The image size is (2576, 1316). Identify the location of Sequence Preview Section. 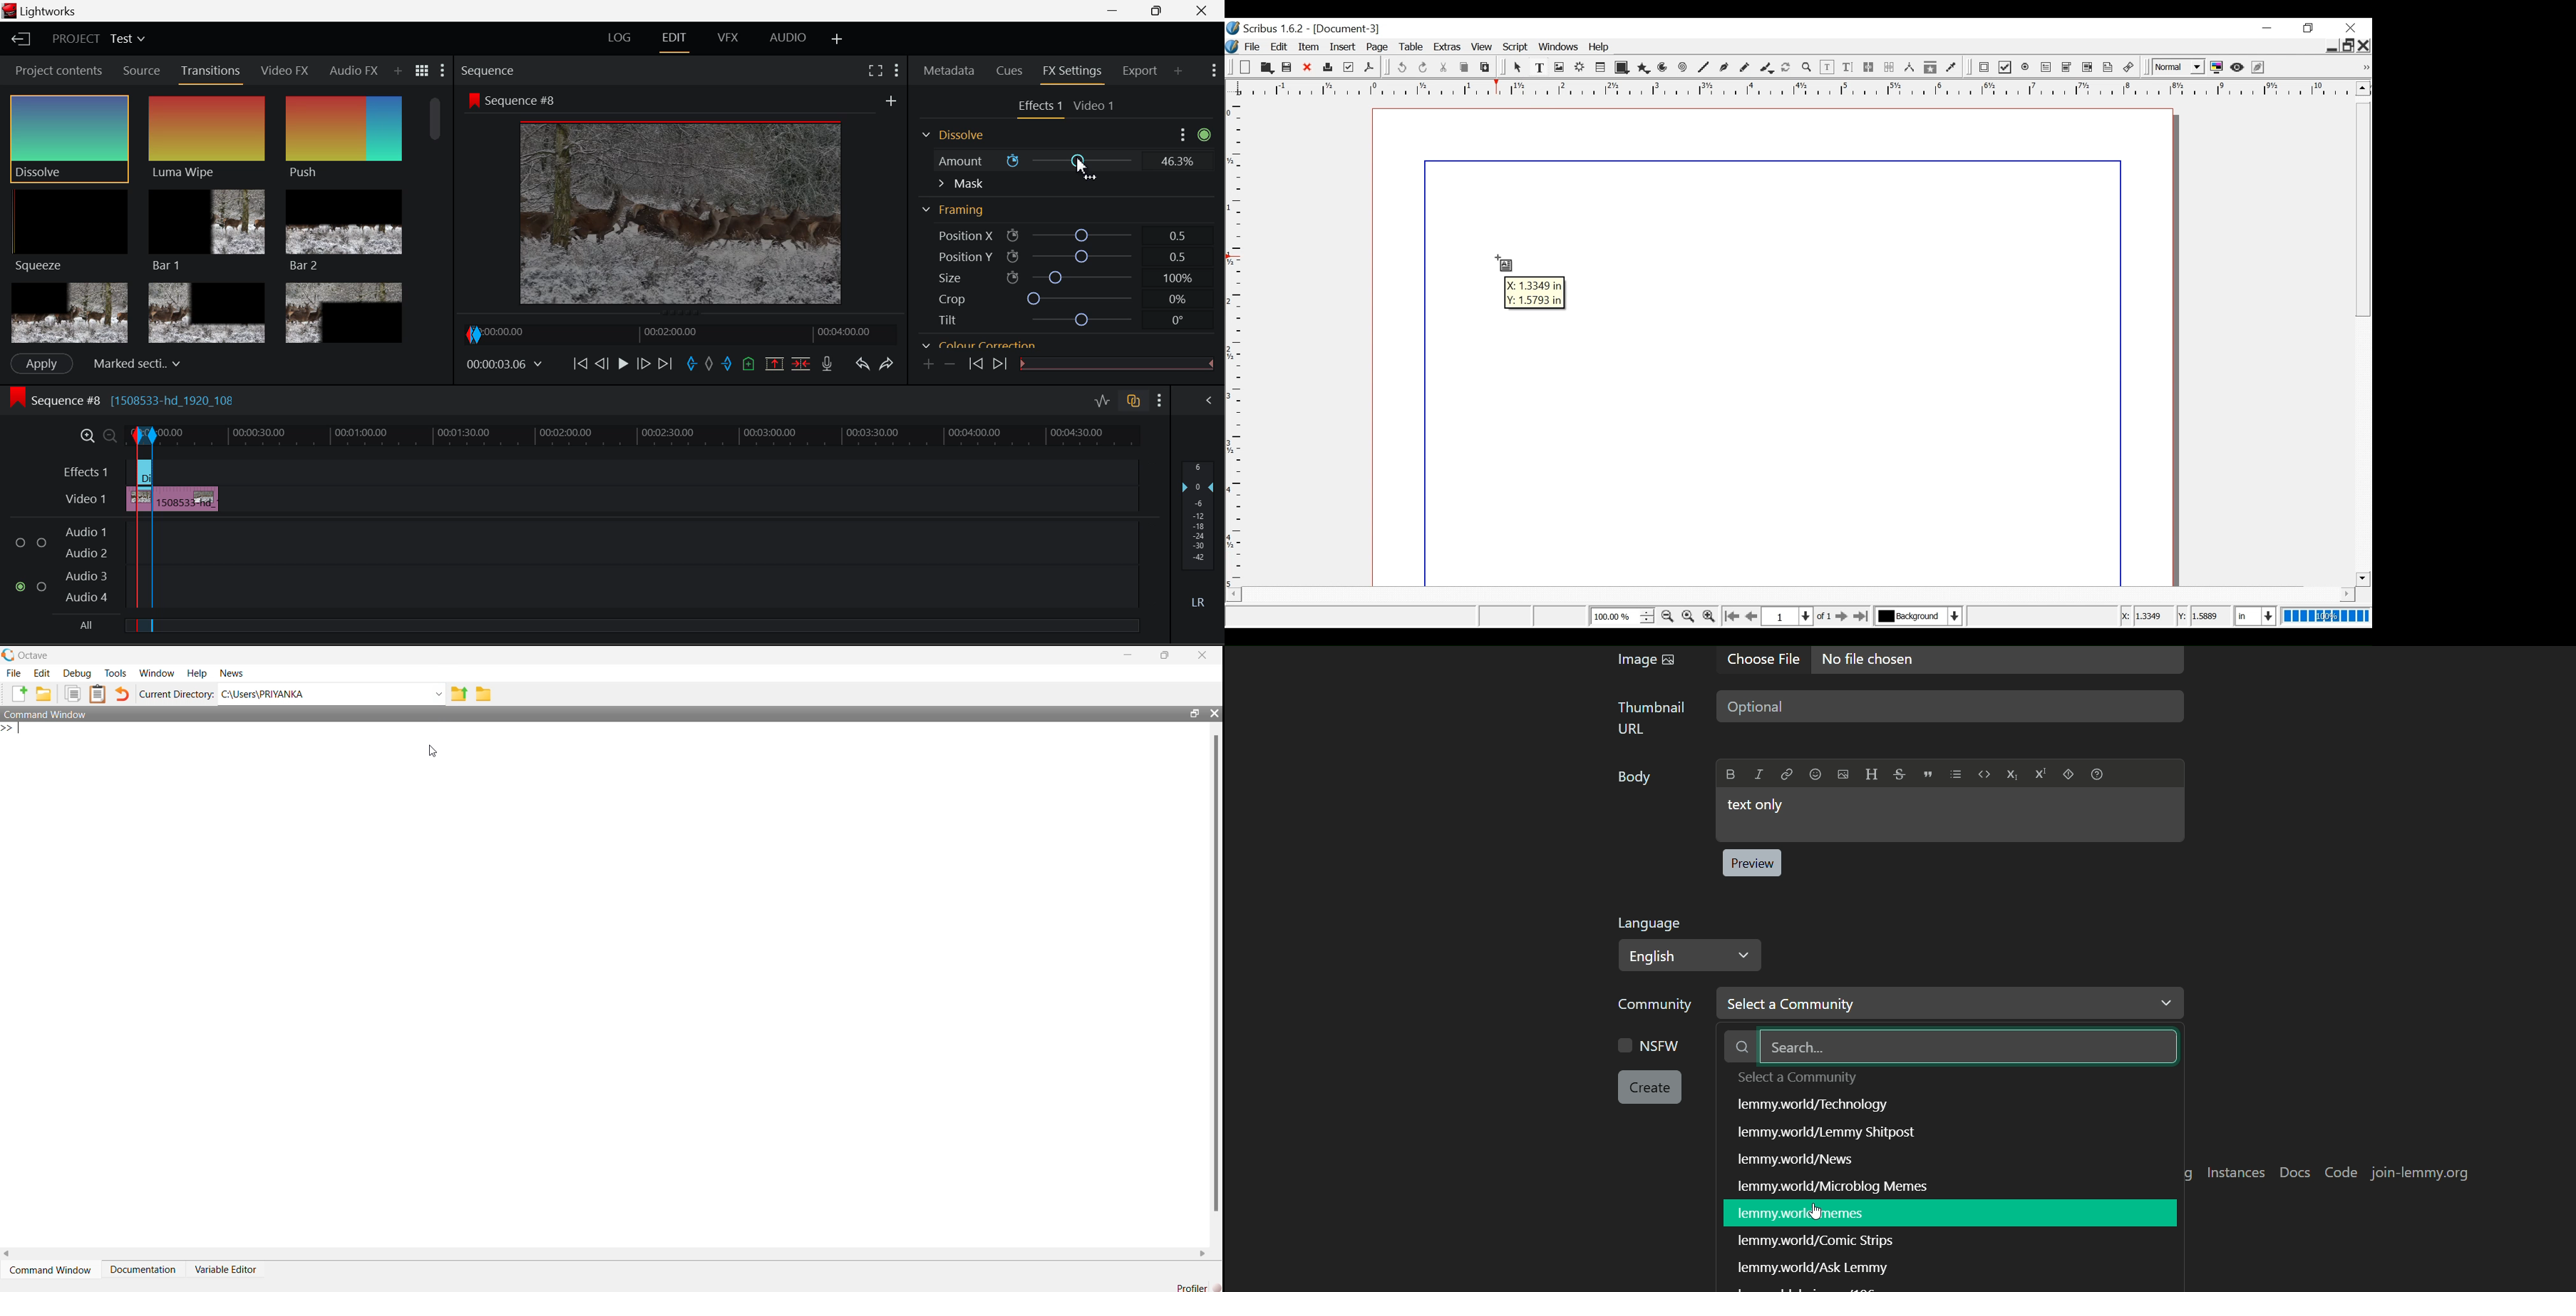
(490, 71).